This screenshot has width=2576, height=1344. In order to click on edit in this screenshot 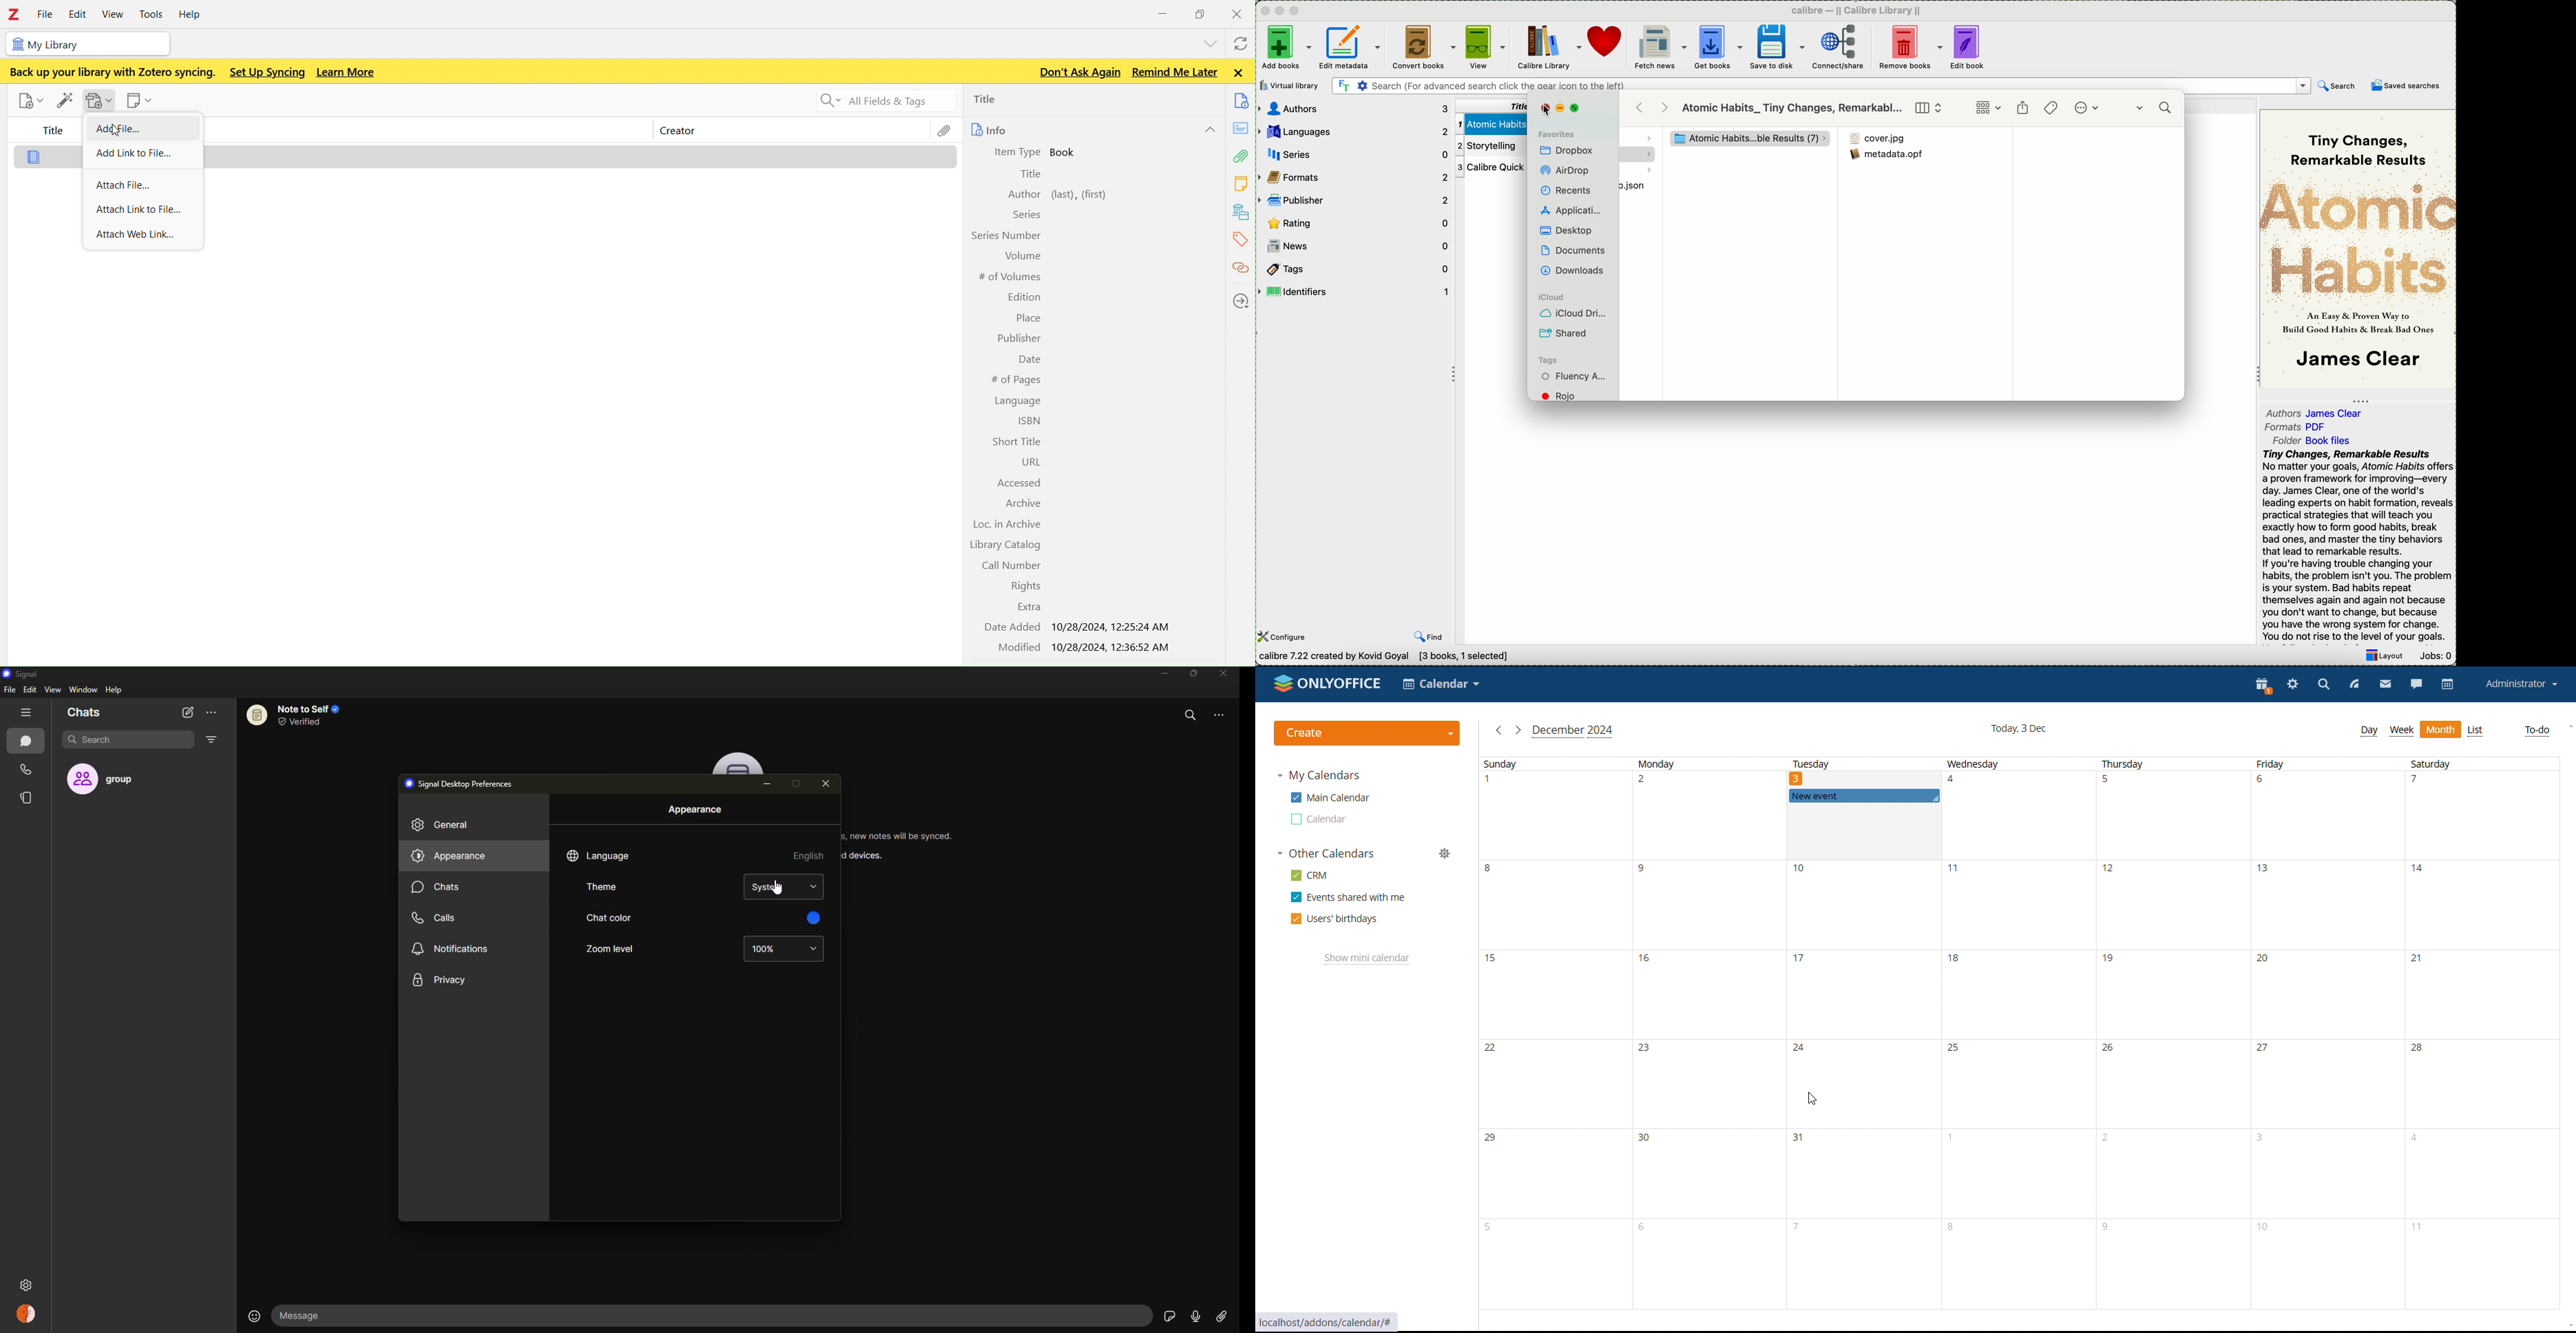, I will do `click(30, 689)`.